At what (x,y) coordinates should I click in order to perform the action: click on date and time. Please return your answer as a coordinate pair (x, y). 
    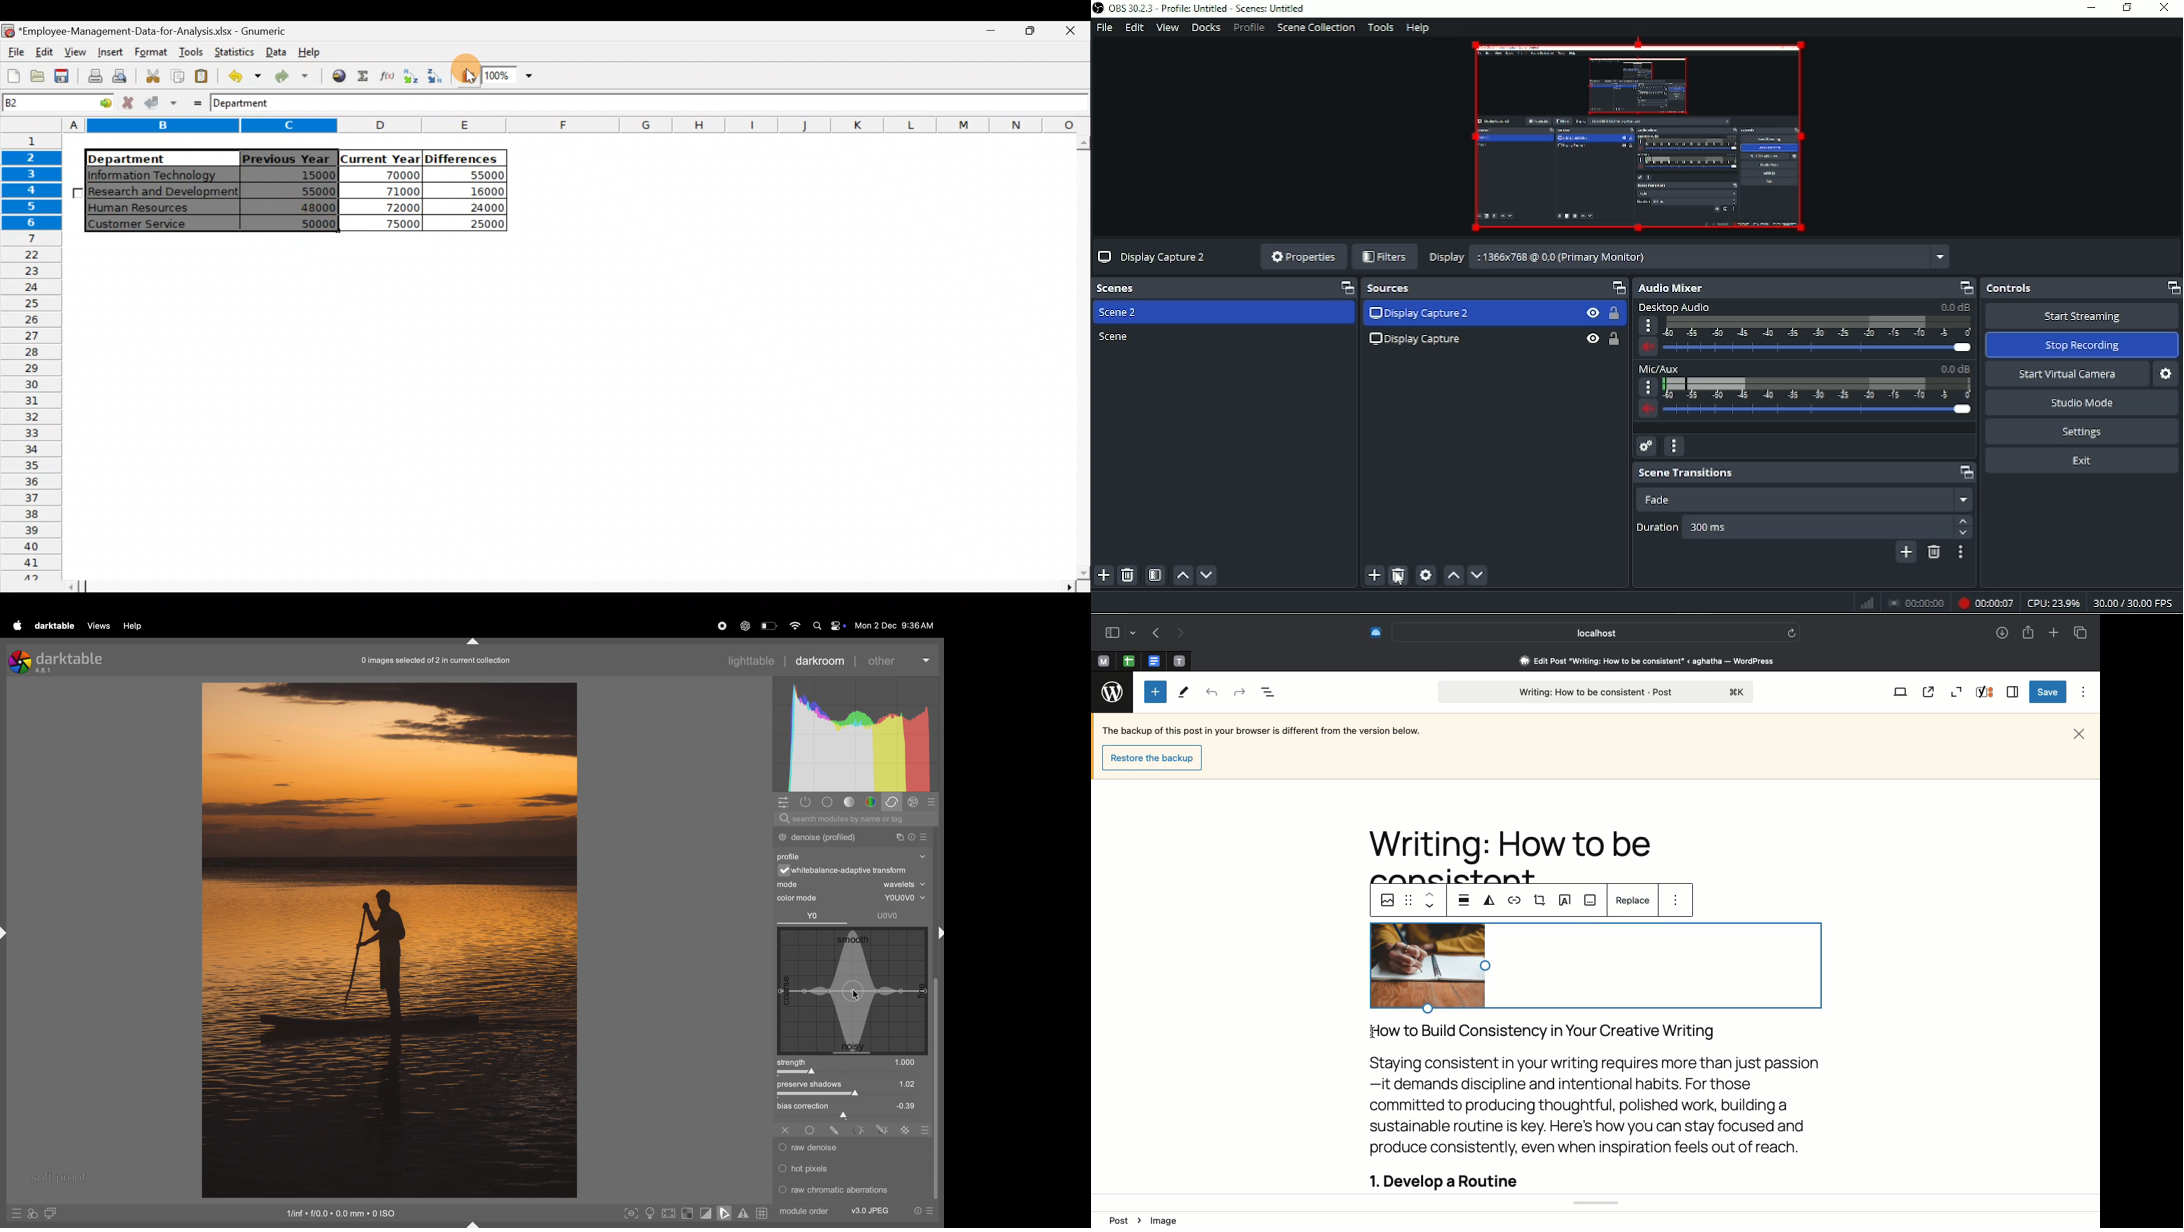
    Looking at the image, I should click on (897, 626).